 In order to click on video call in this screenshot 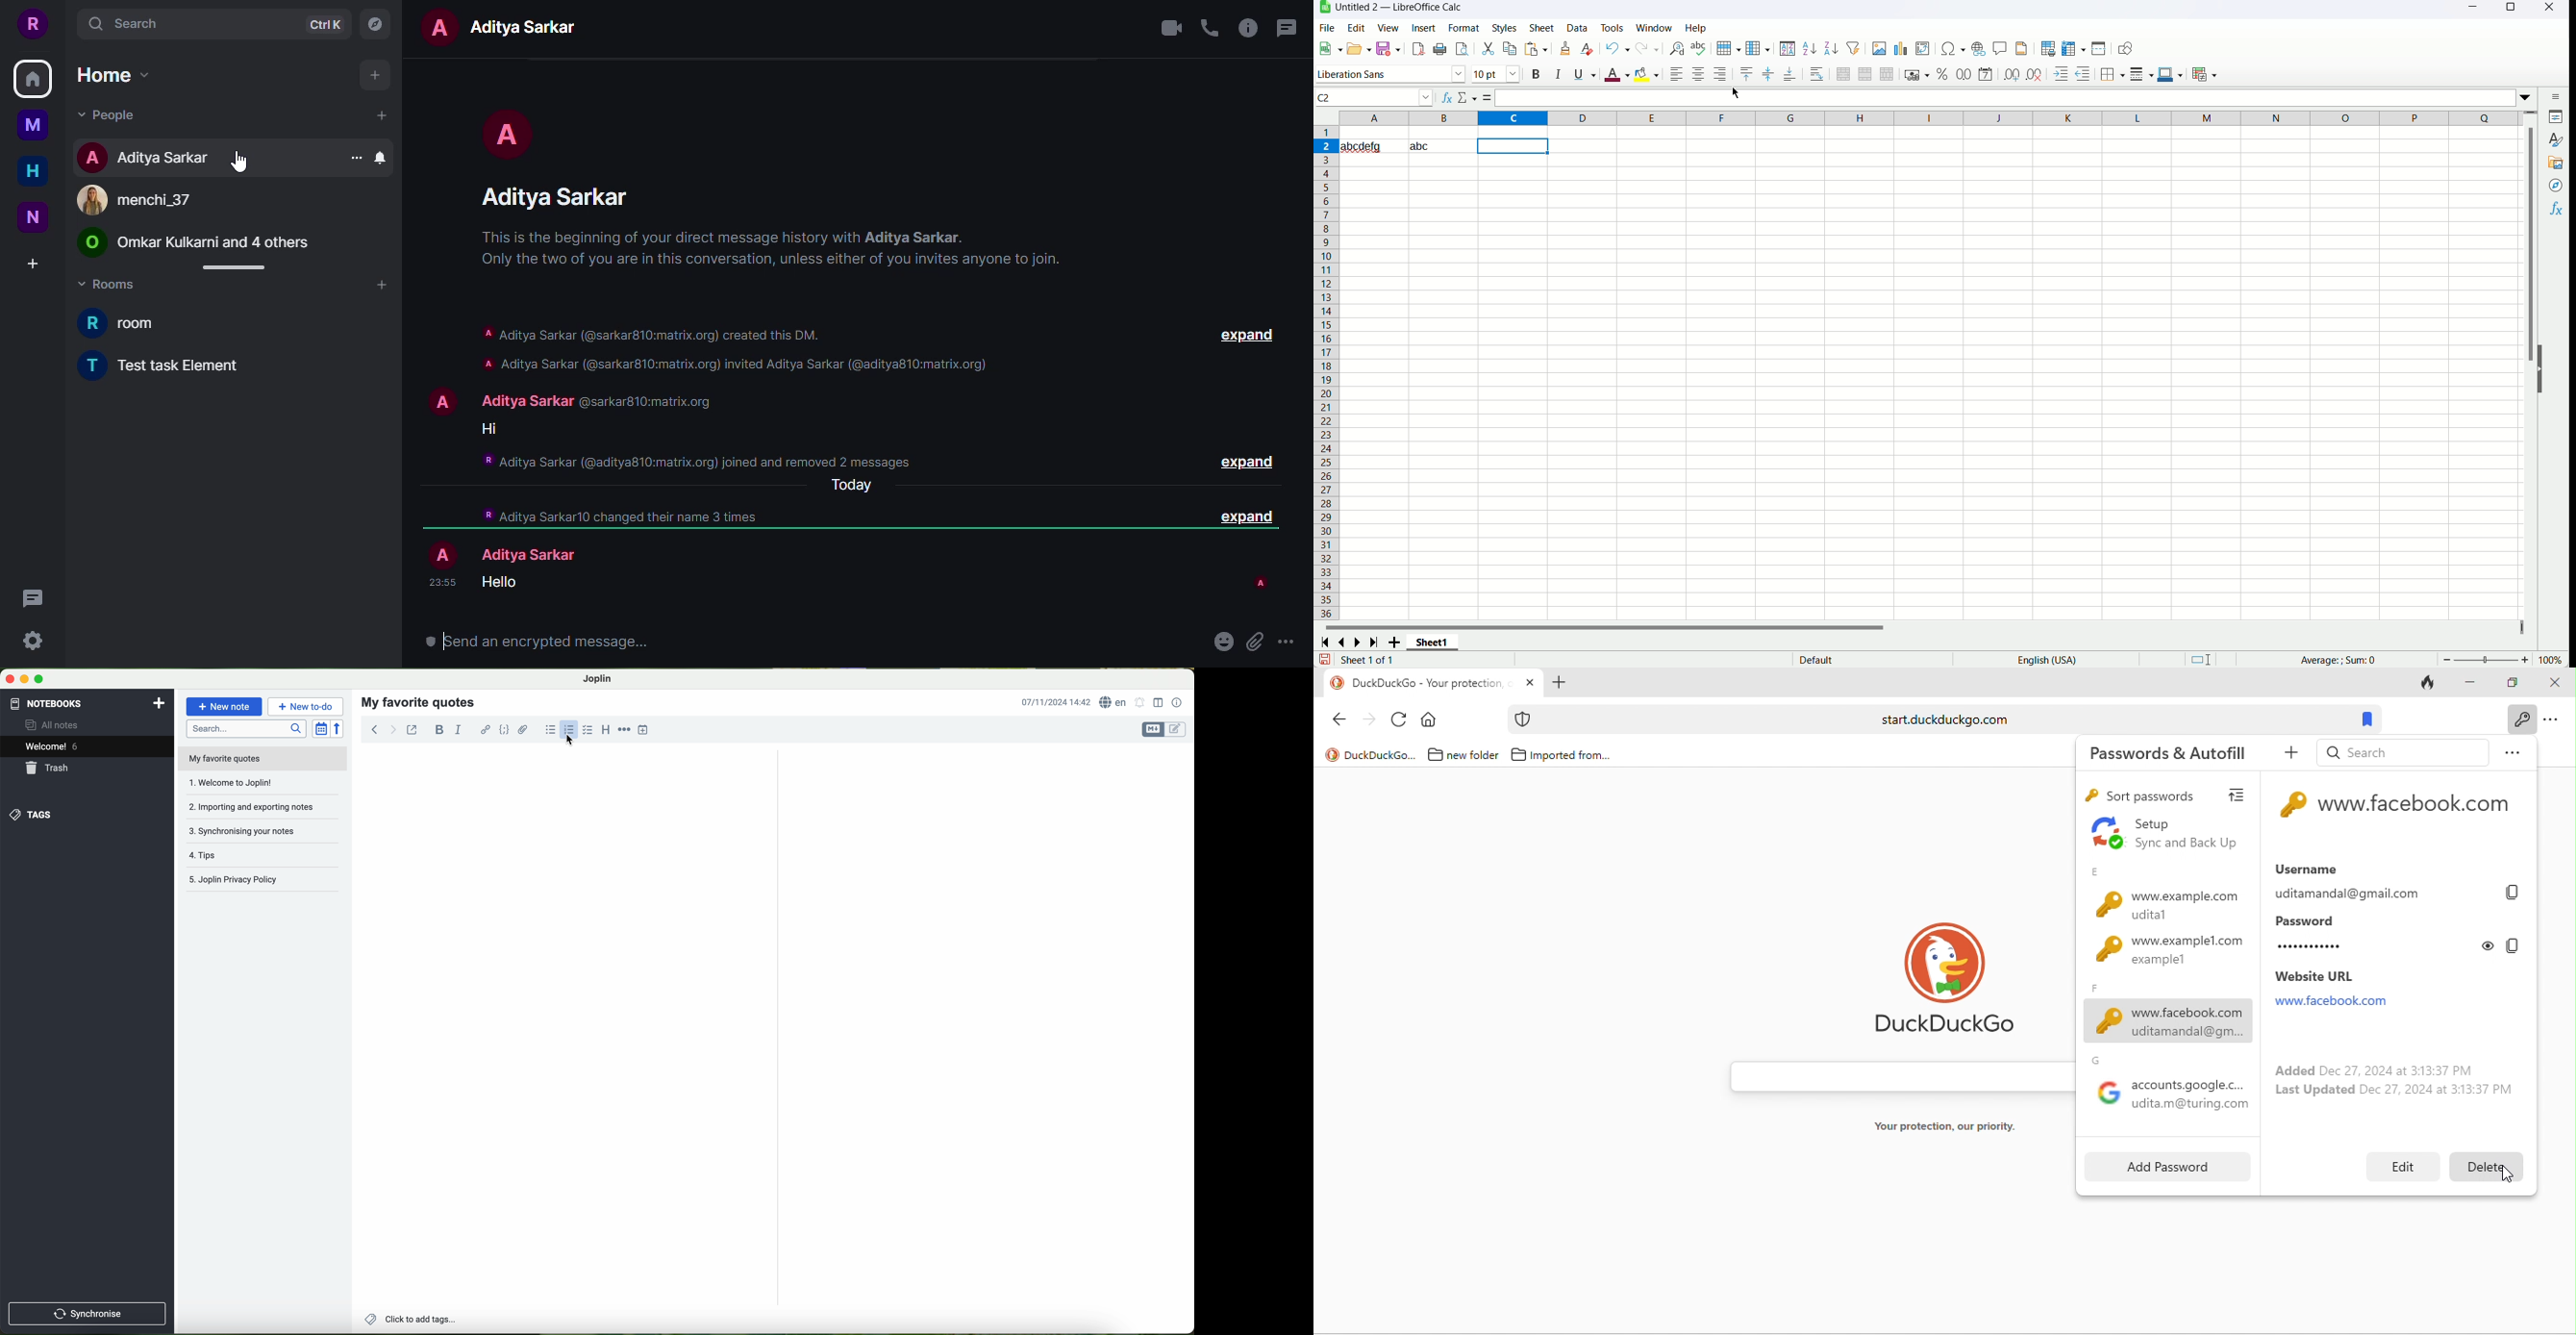, I will do `click(1172, 29)`.